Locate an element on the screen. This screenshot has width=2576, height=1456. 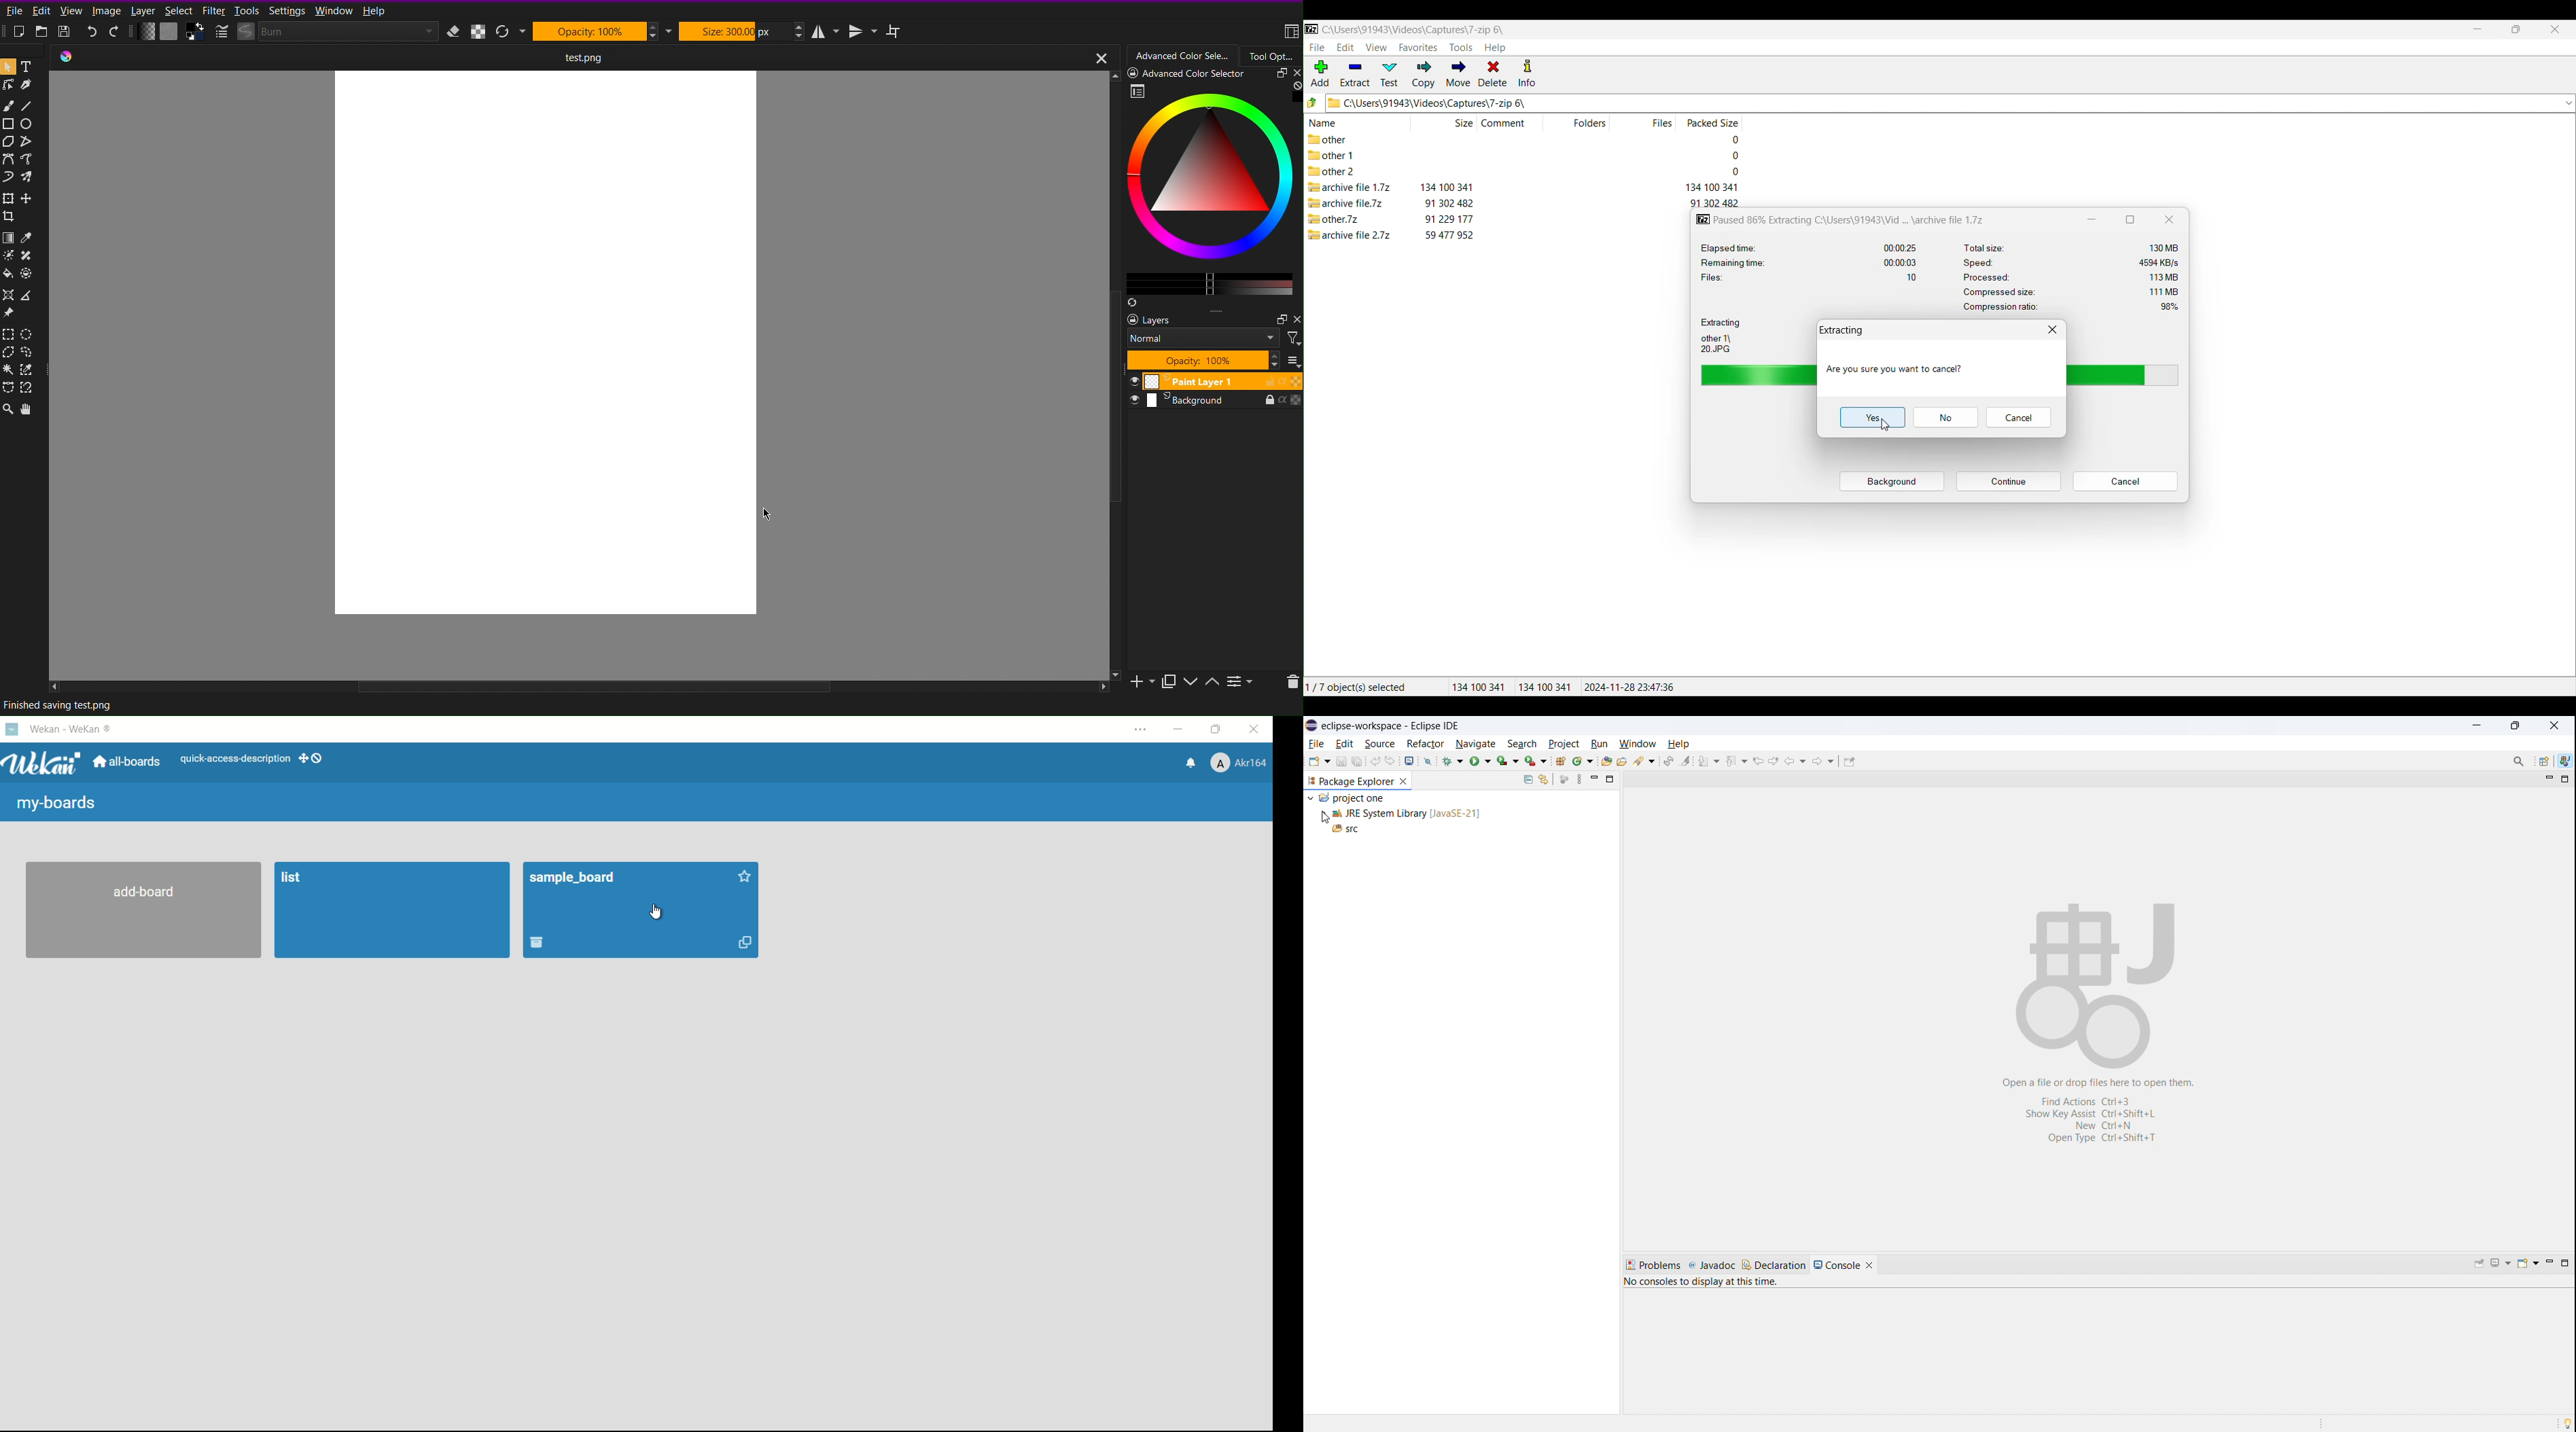
Slides is located at coordinates (1213, 391).